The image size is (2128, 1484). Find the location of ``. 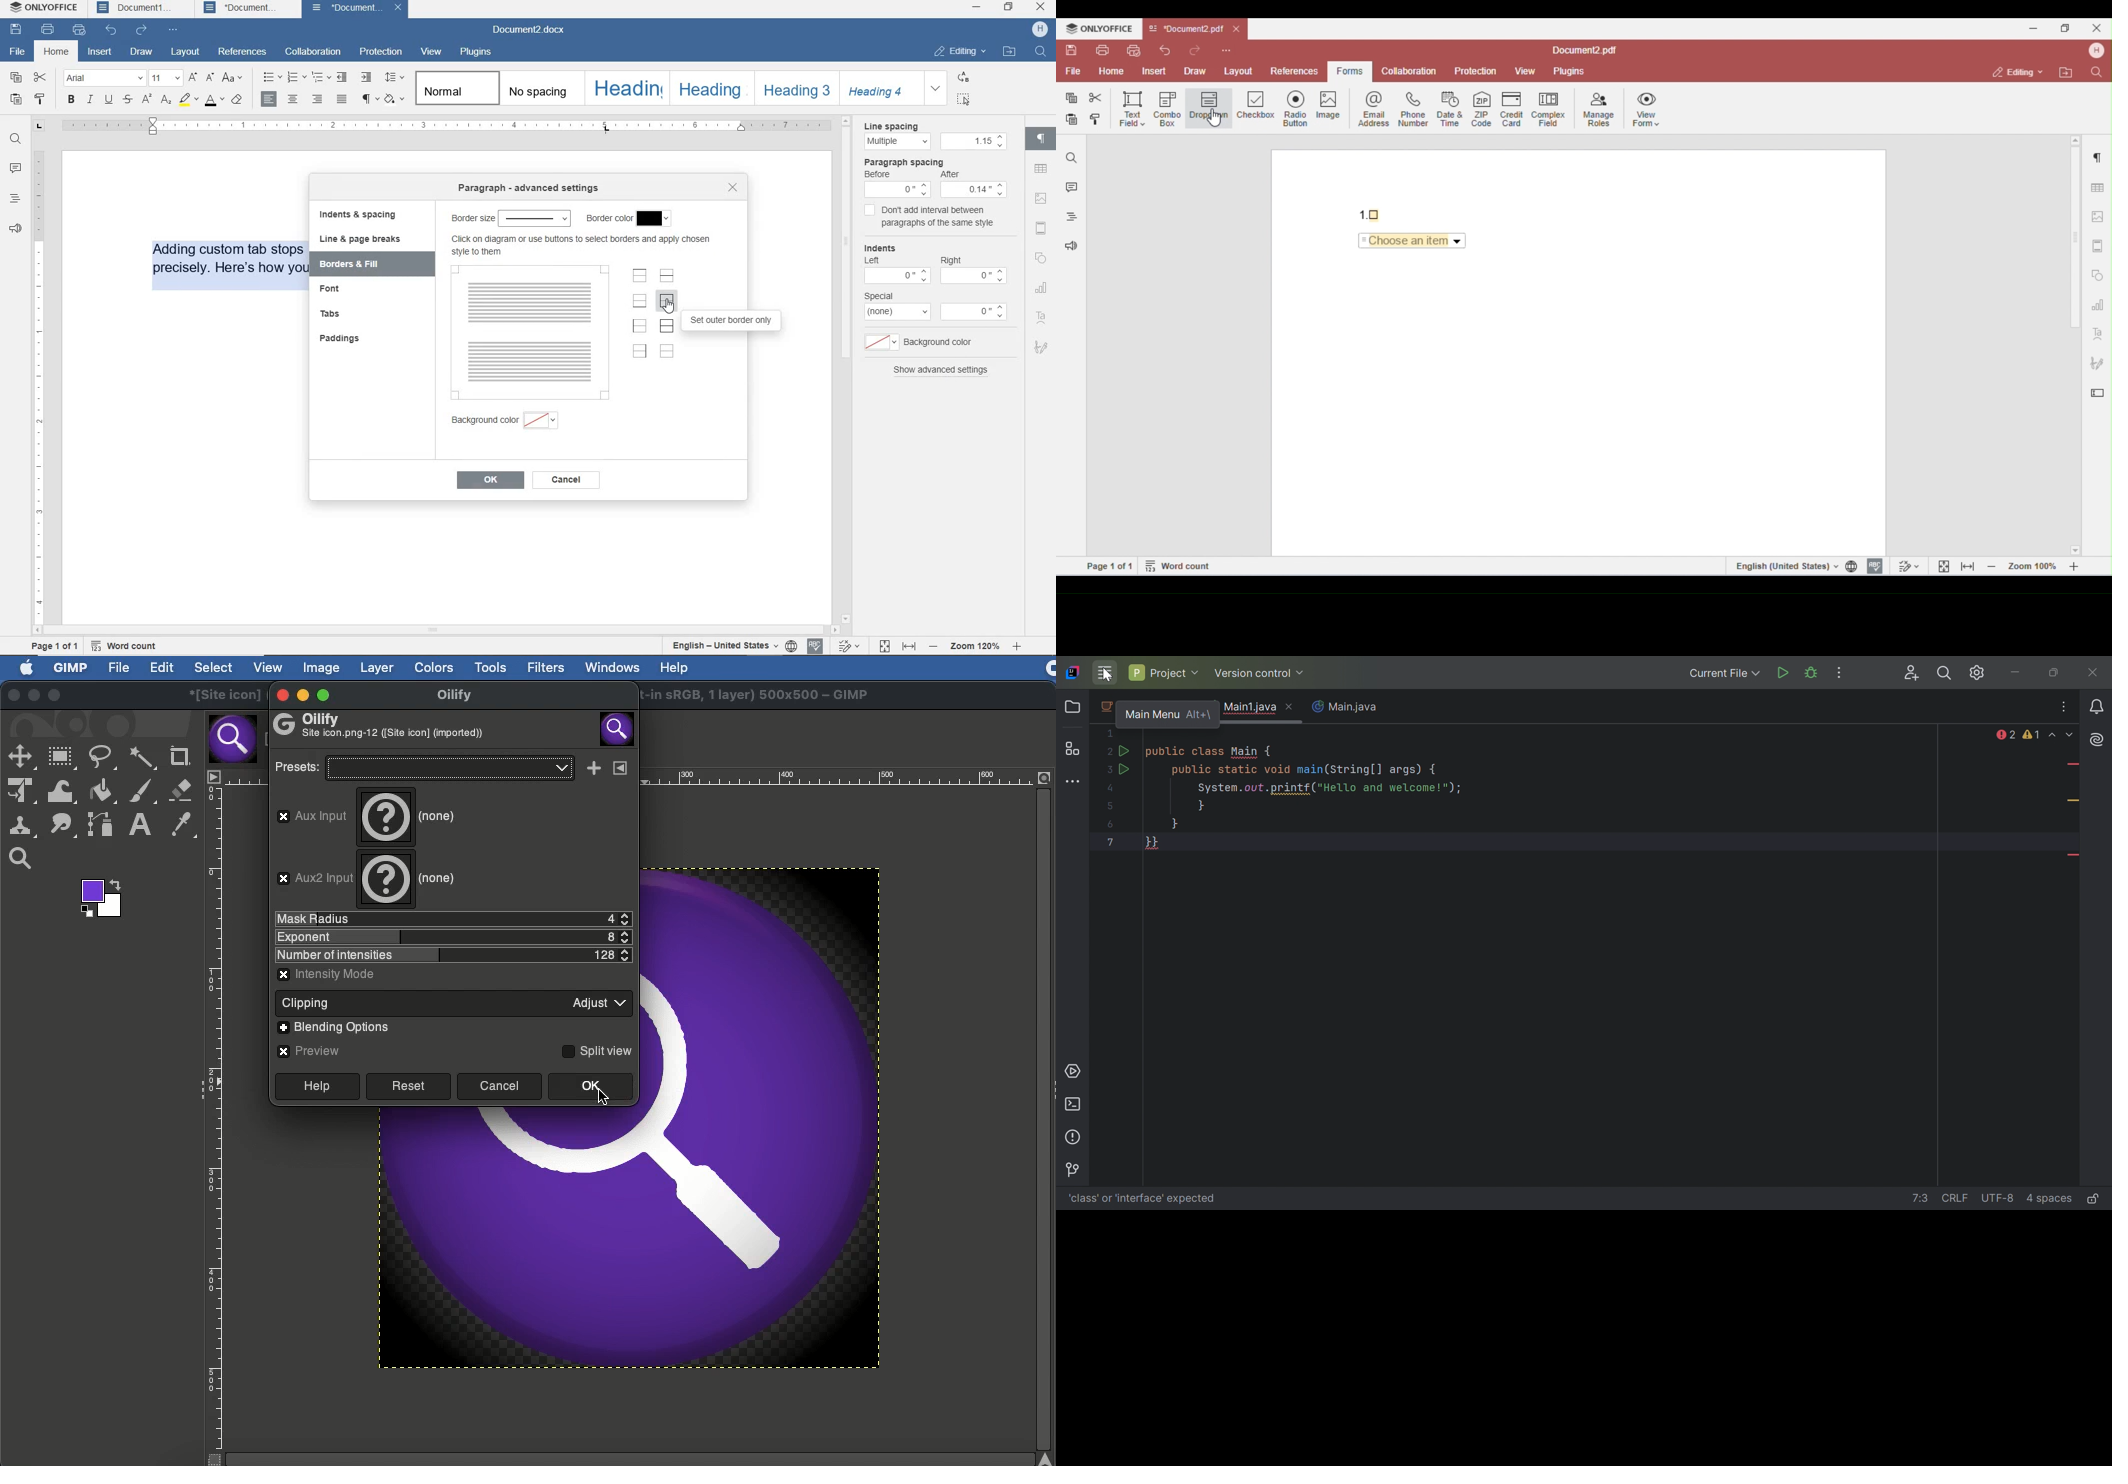

 is located at coordinates (899, 189).